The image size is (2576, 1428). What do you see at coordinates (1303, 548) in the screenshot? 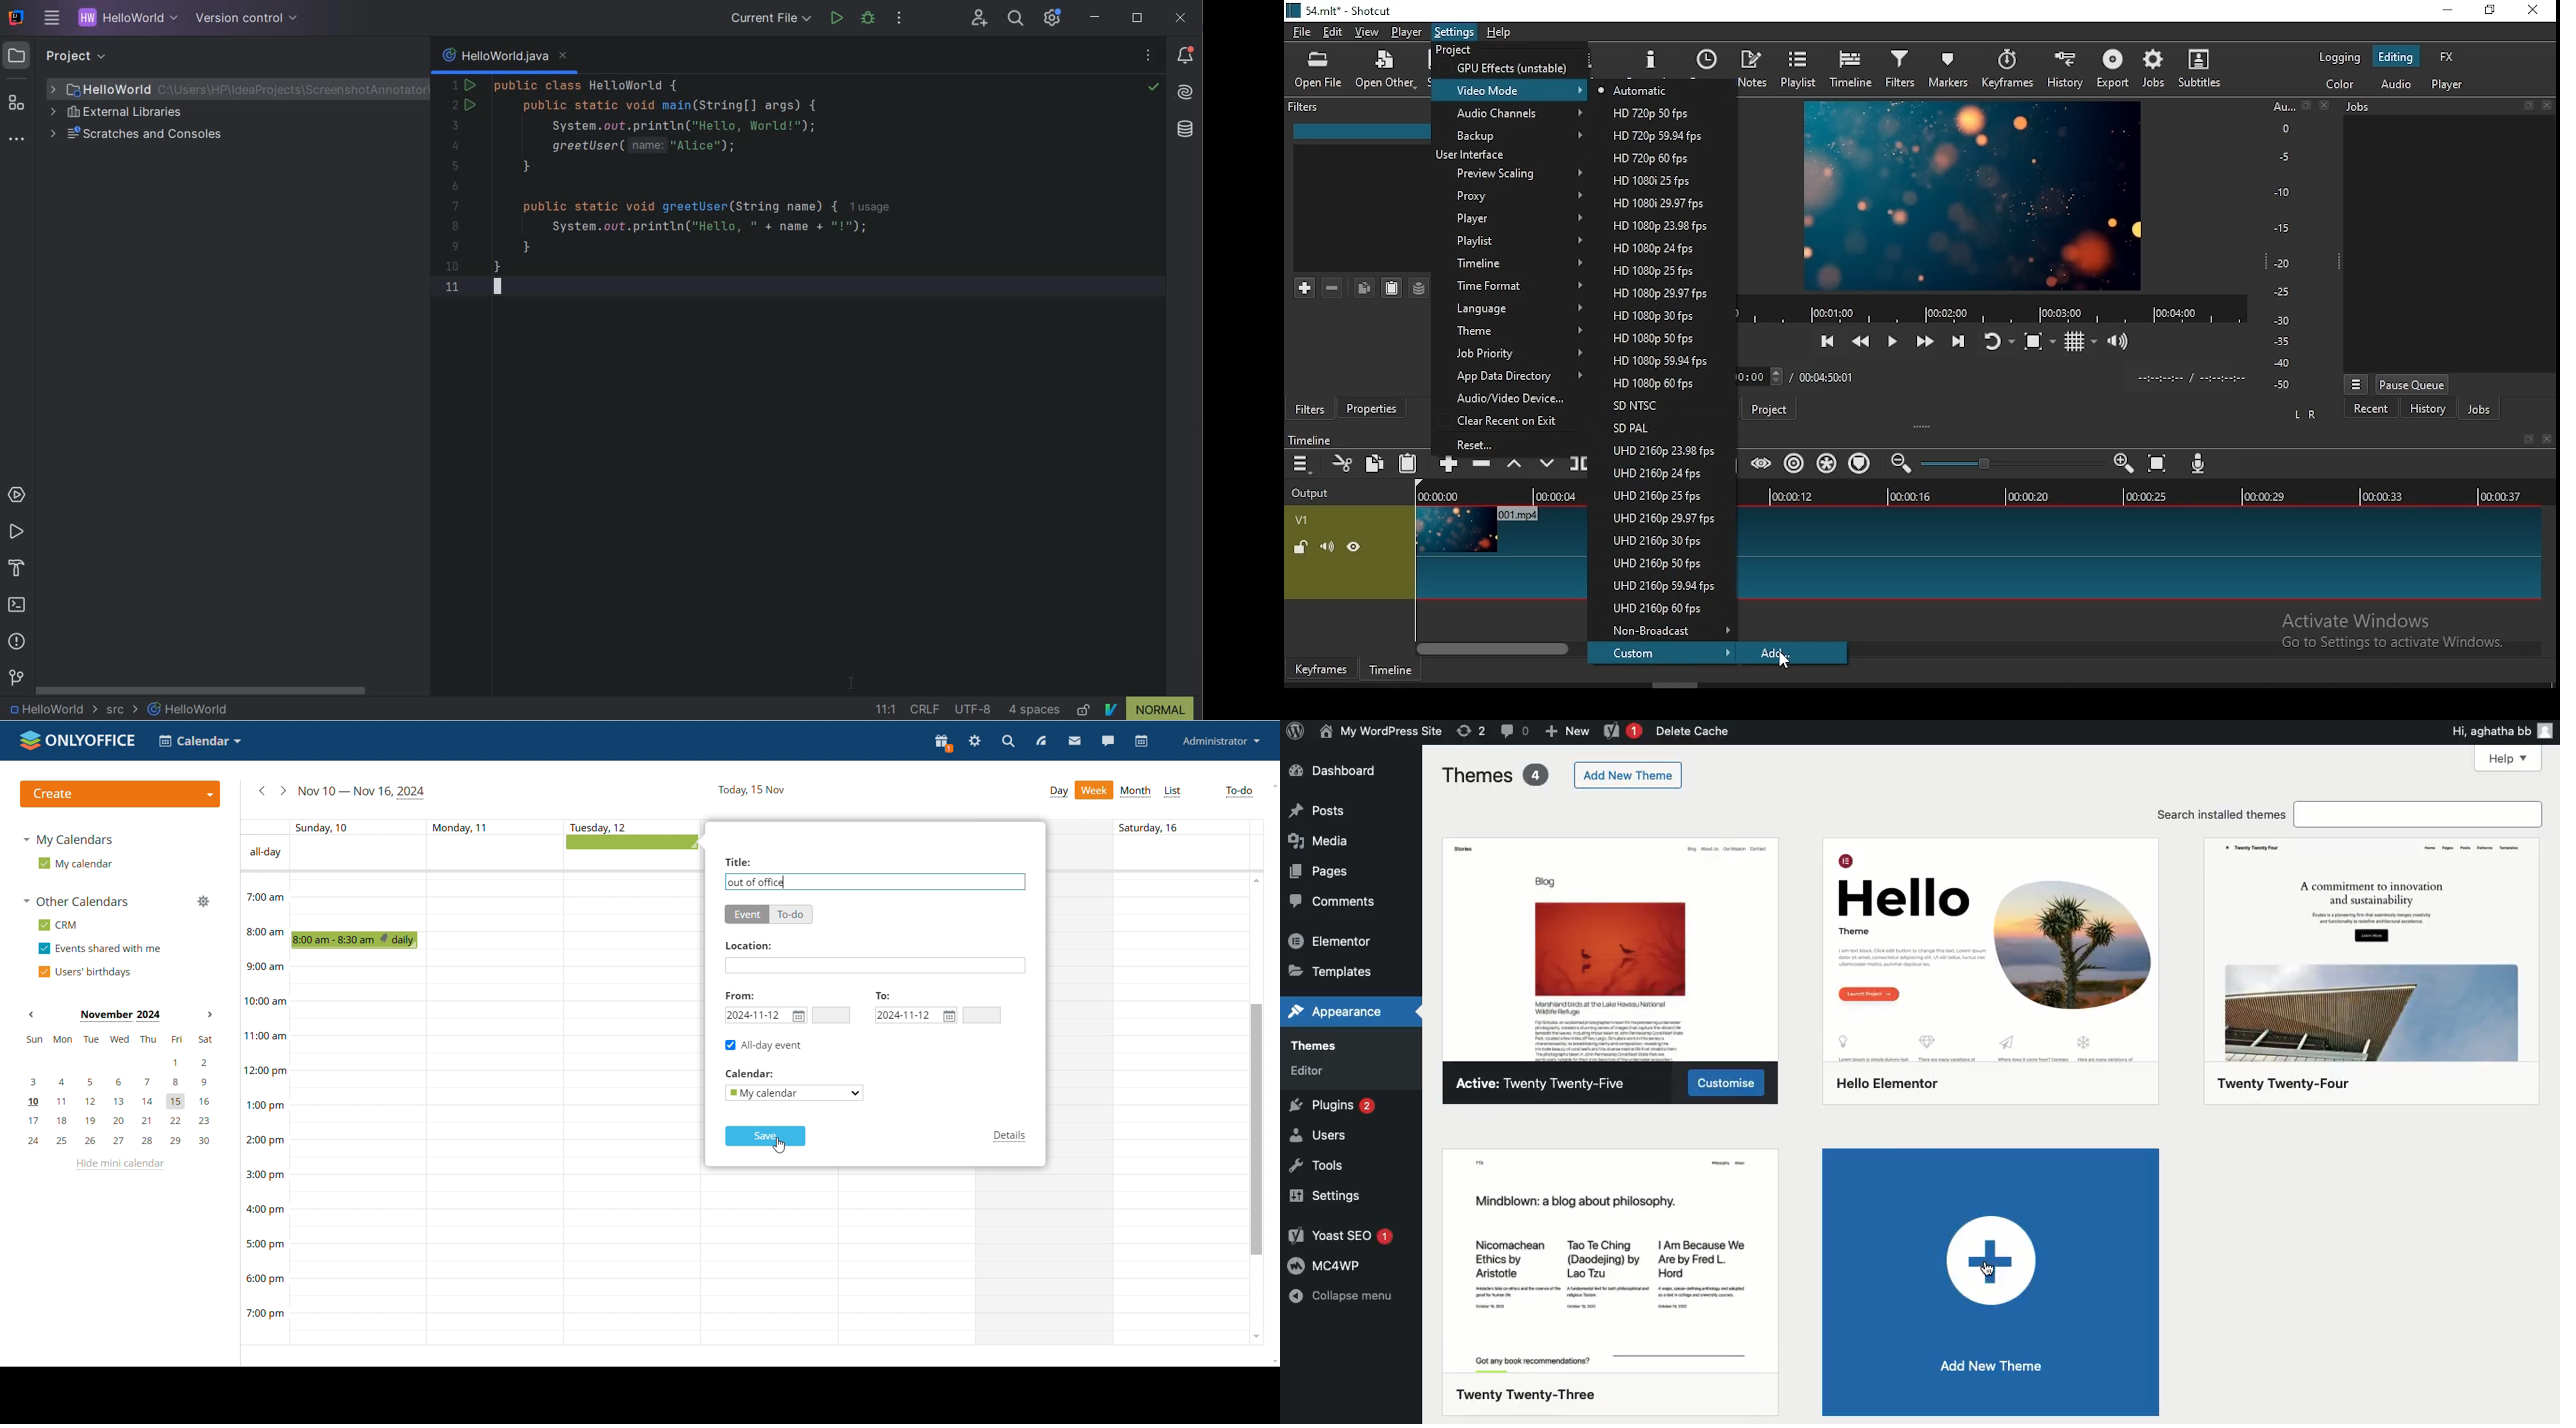
I see `unlock` at bounding box center [1303, 548].